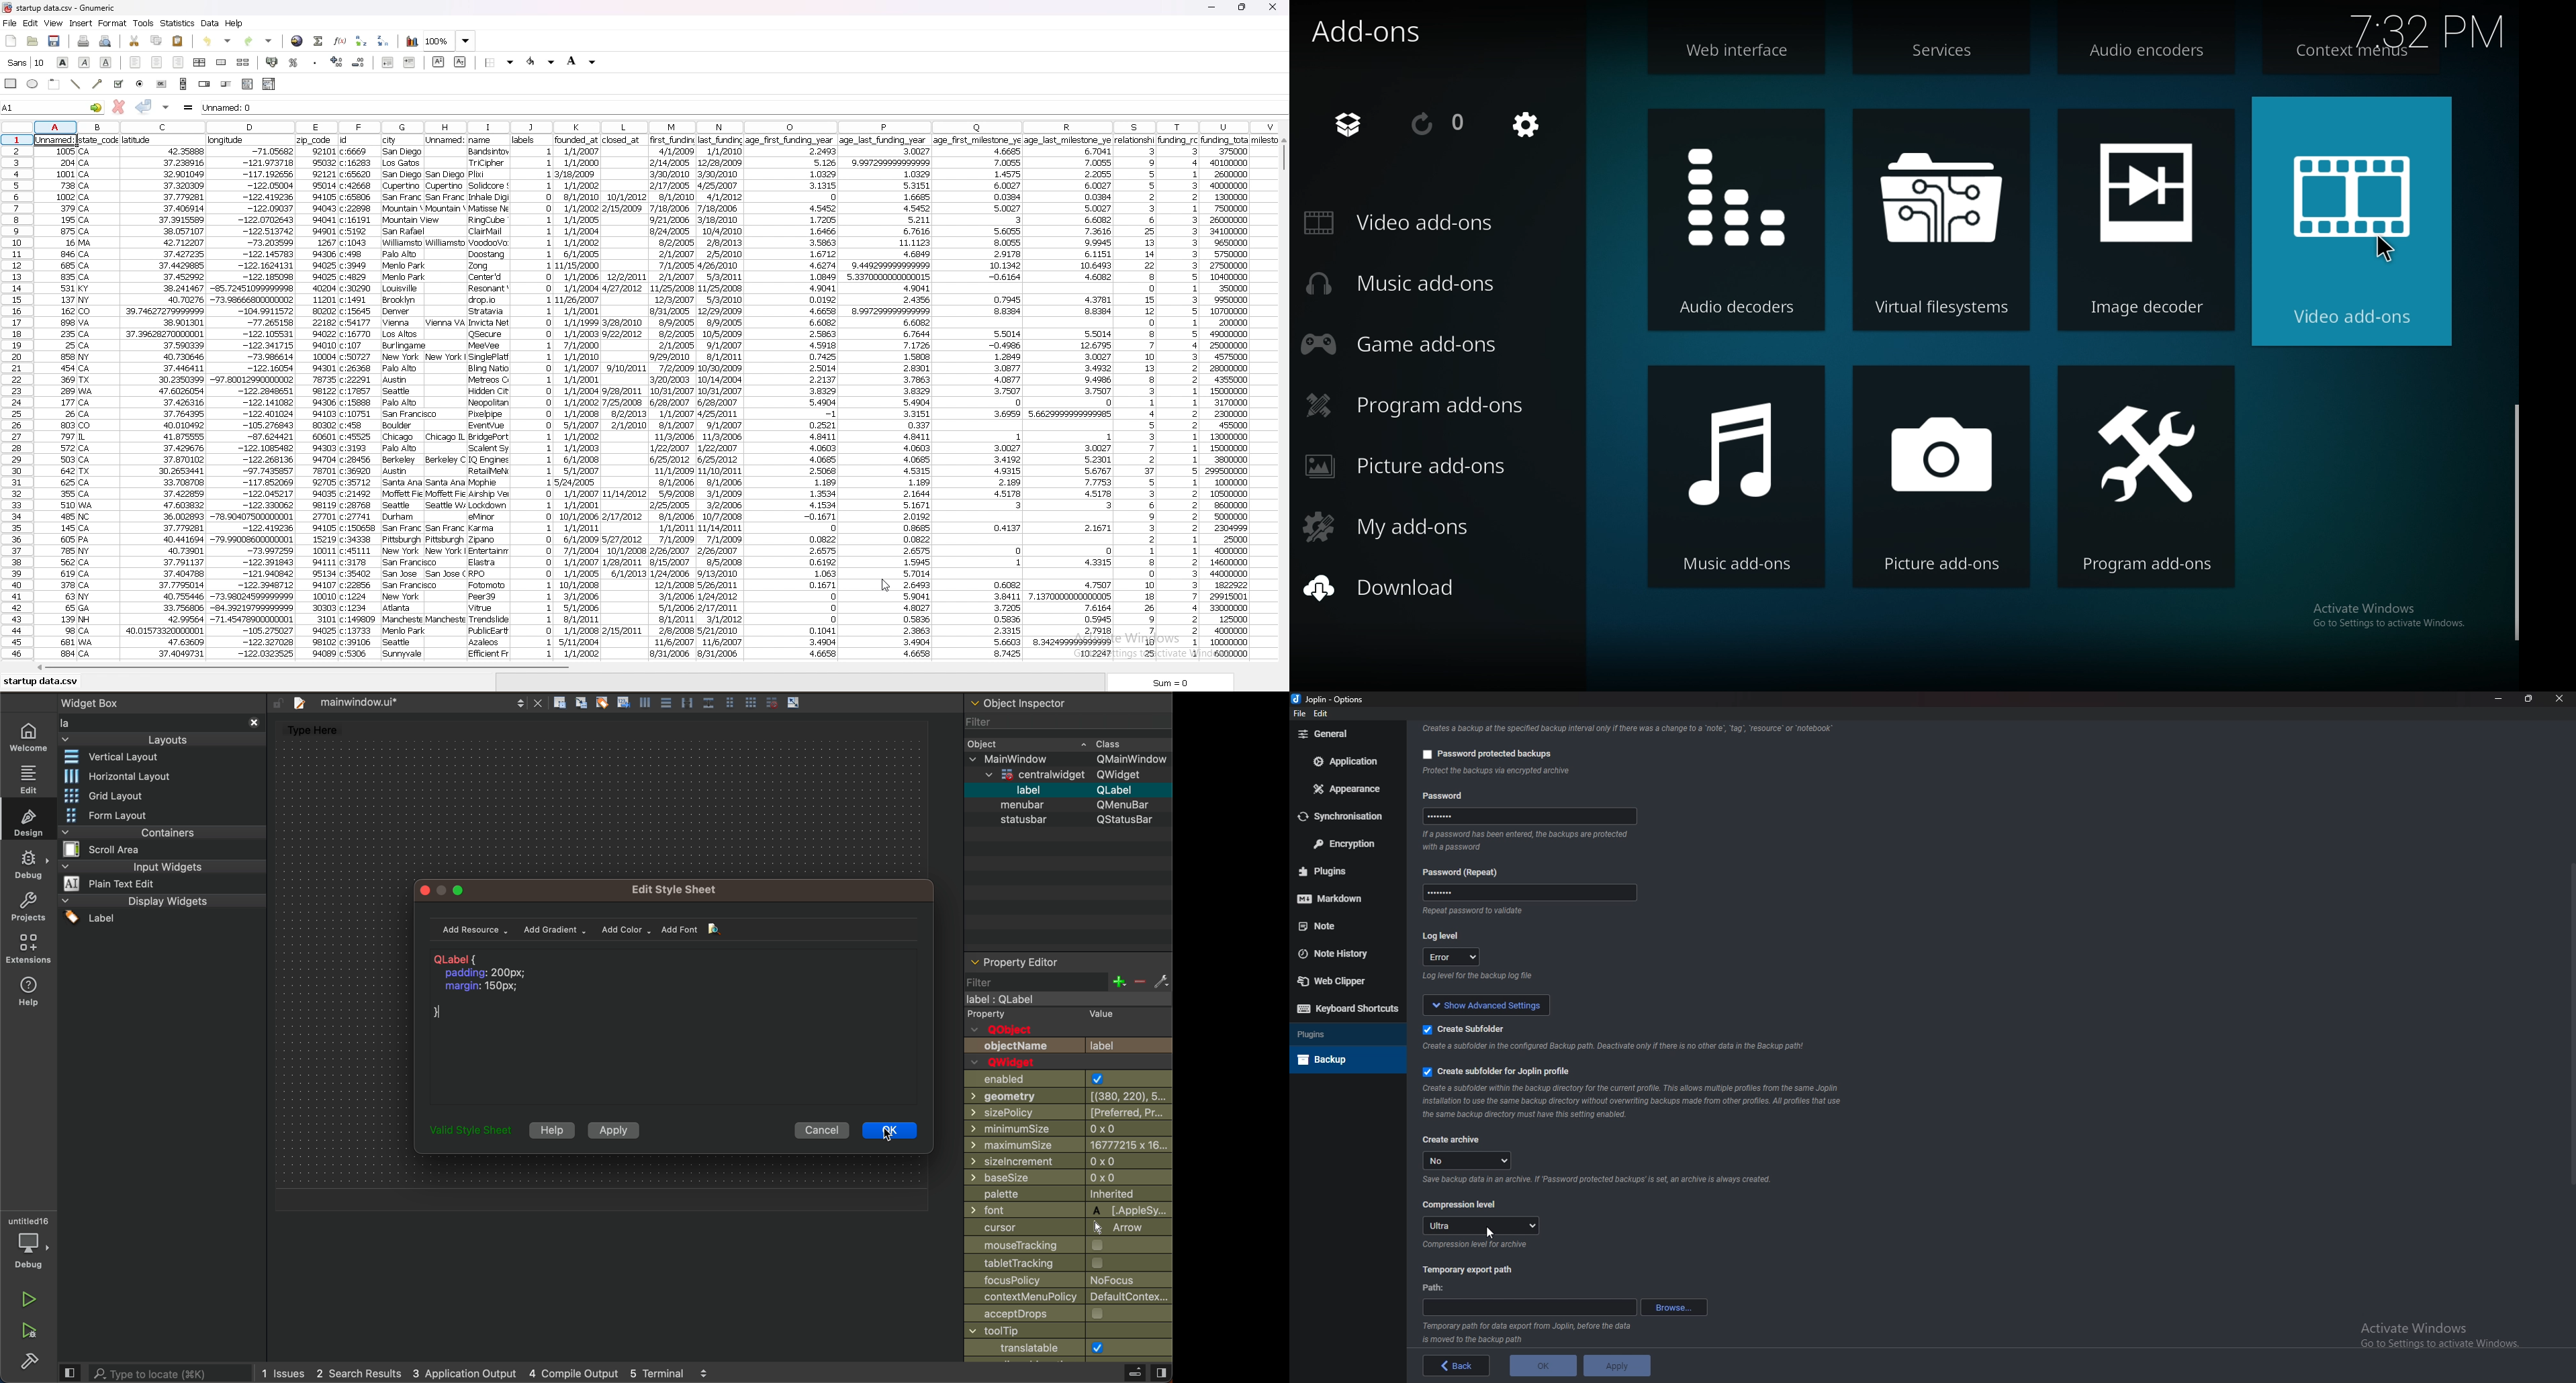 This screenshot has height=1400, width=2576. I want to click on password, so click(1533, 816).